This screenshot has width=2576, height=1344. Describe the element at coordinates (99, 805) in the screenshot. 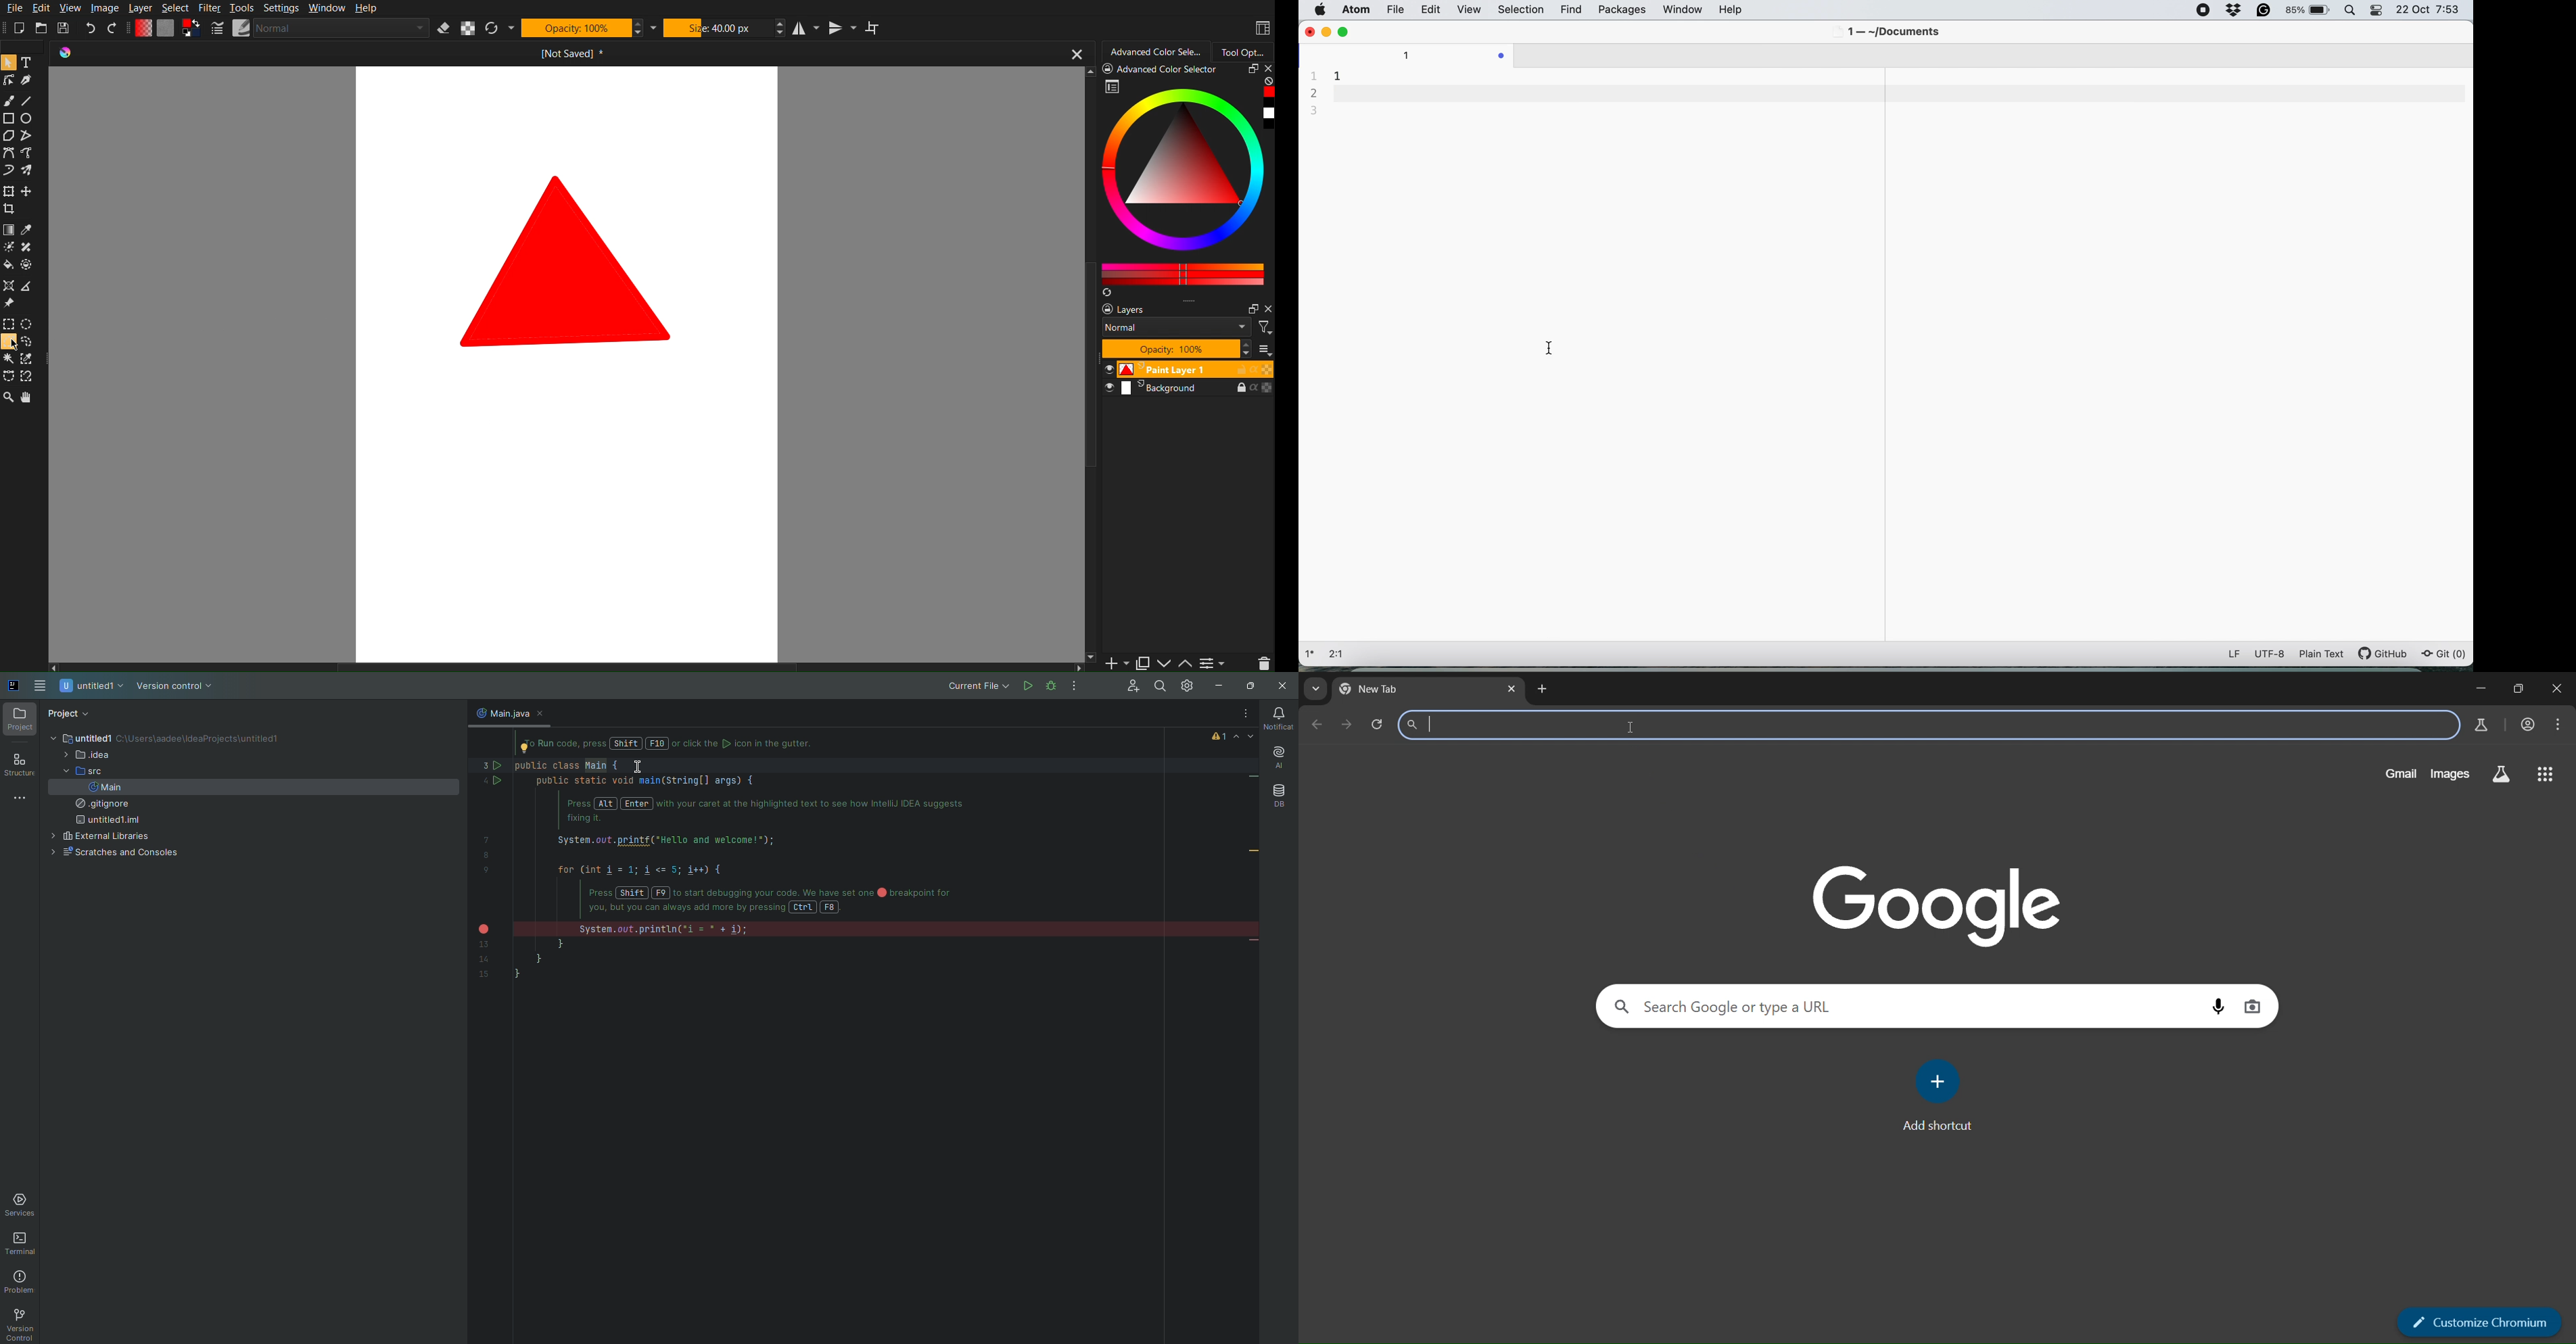

I see `.gitignore` at that location.